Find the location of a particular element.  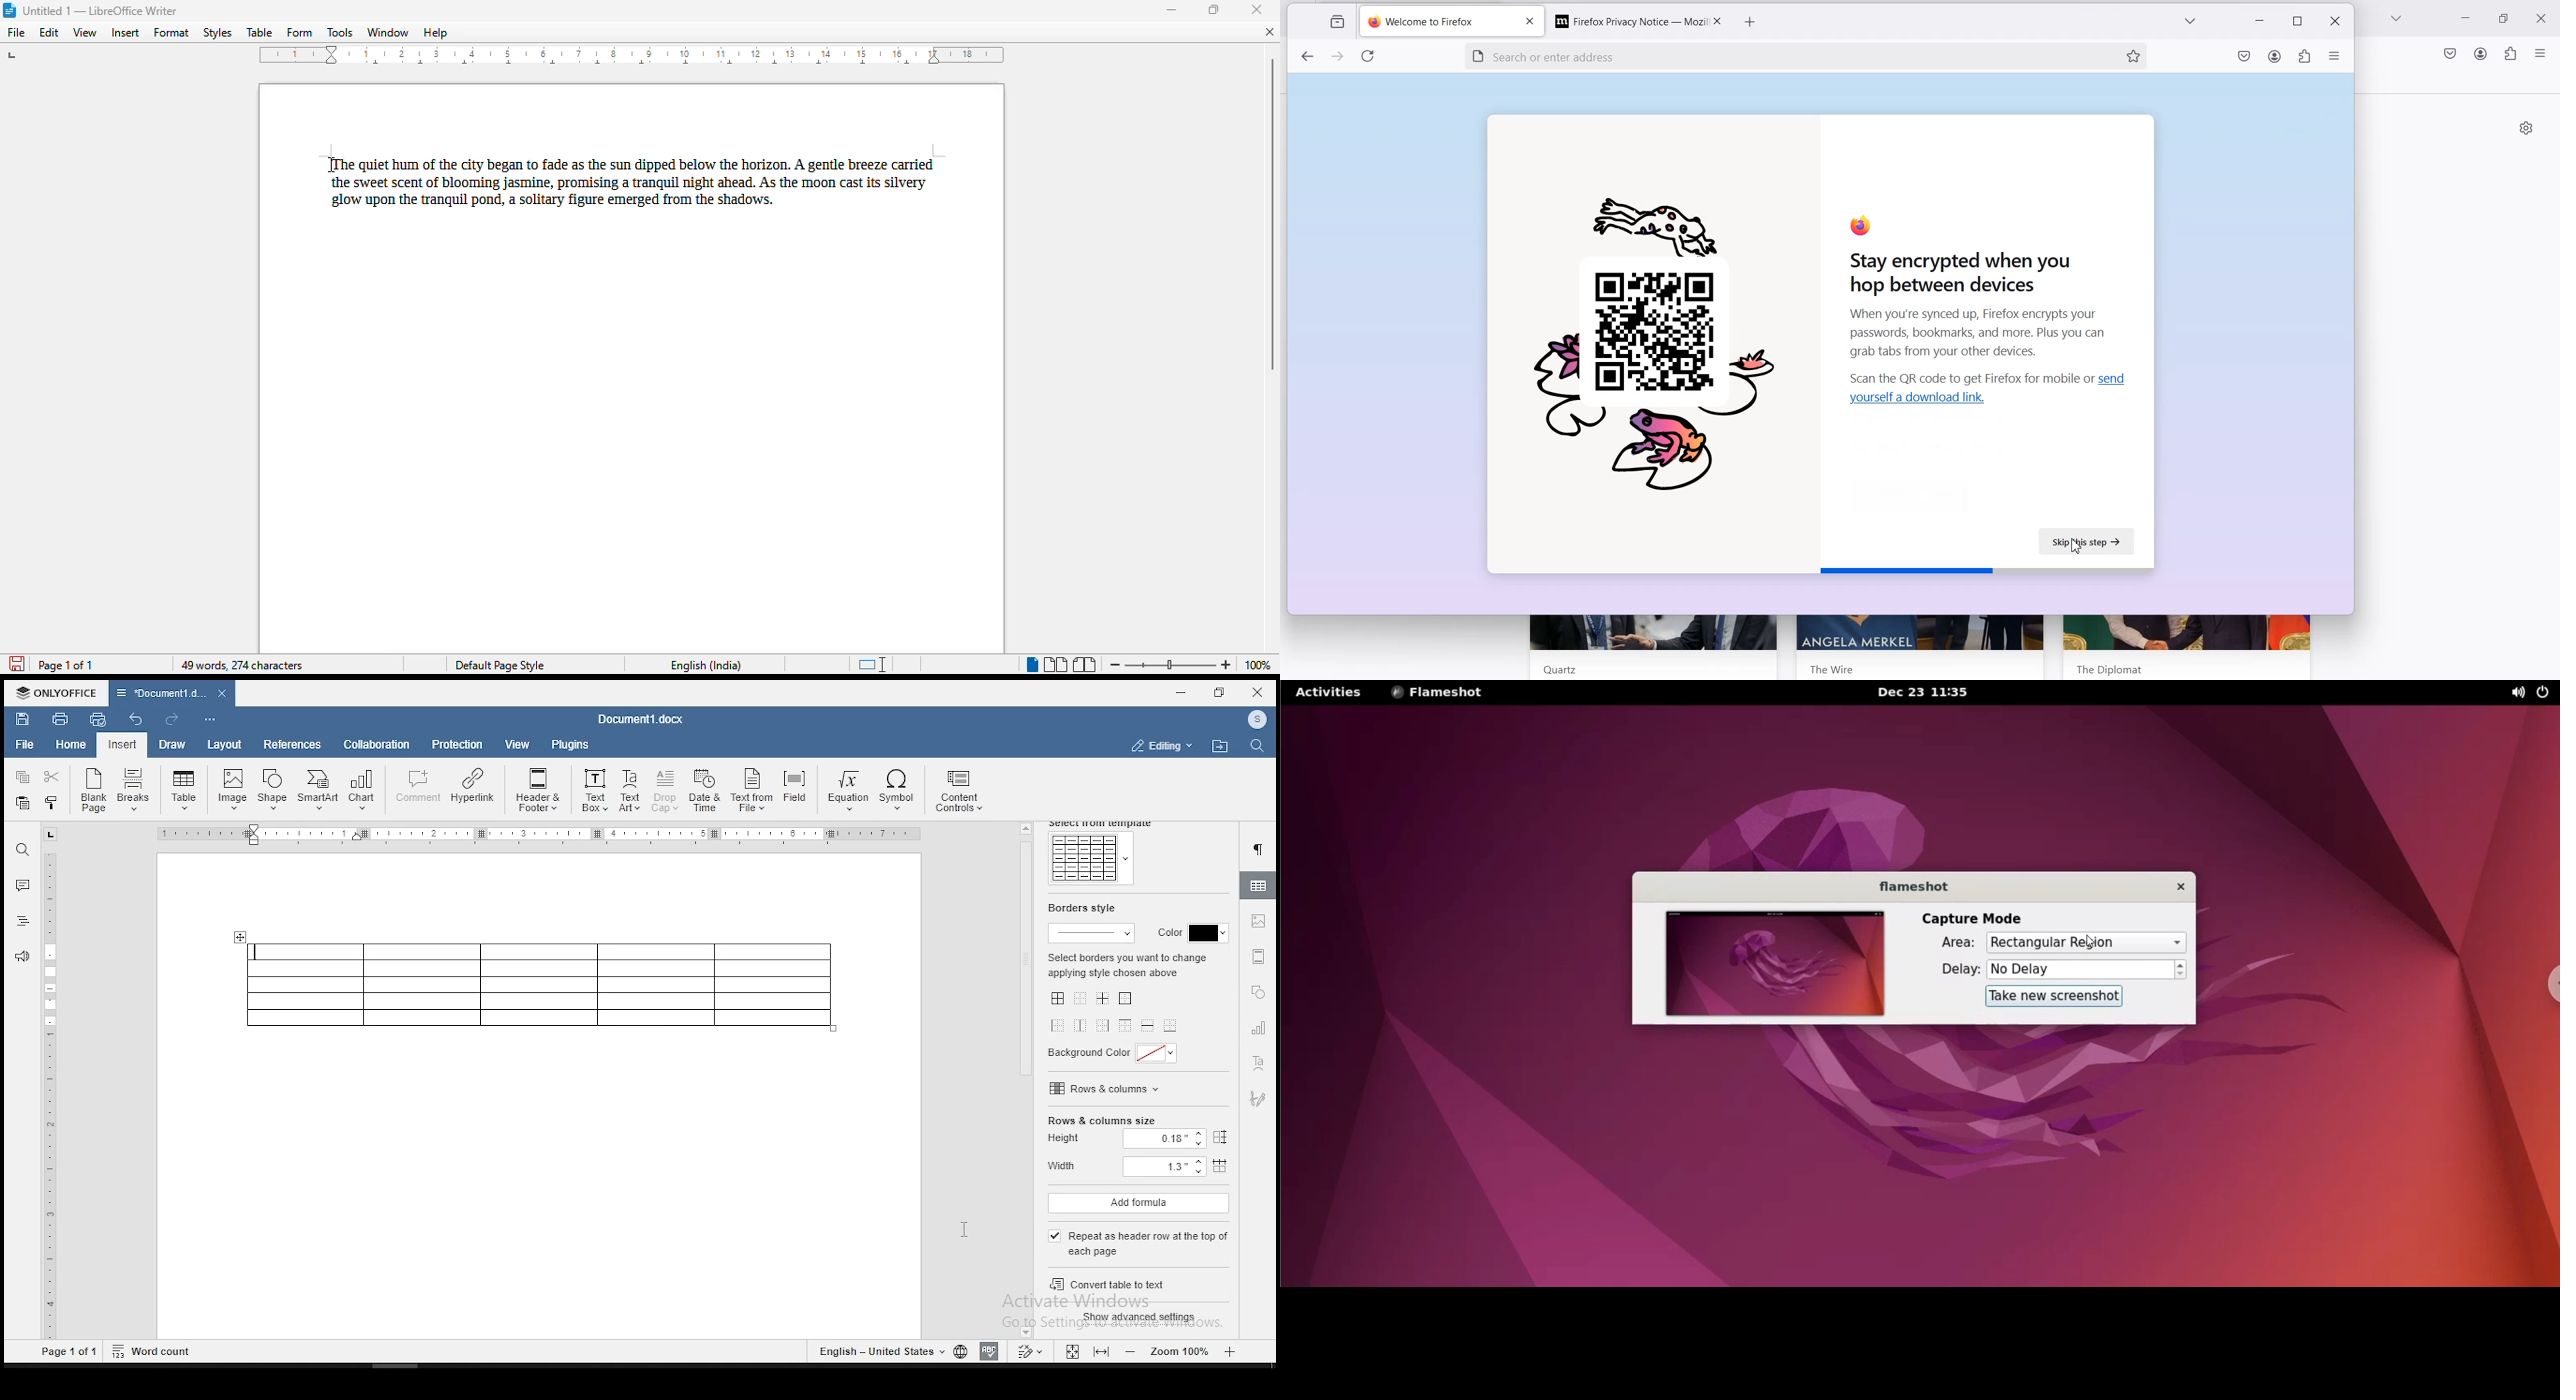

next page is located at coordinates (1339, 58).